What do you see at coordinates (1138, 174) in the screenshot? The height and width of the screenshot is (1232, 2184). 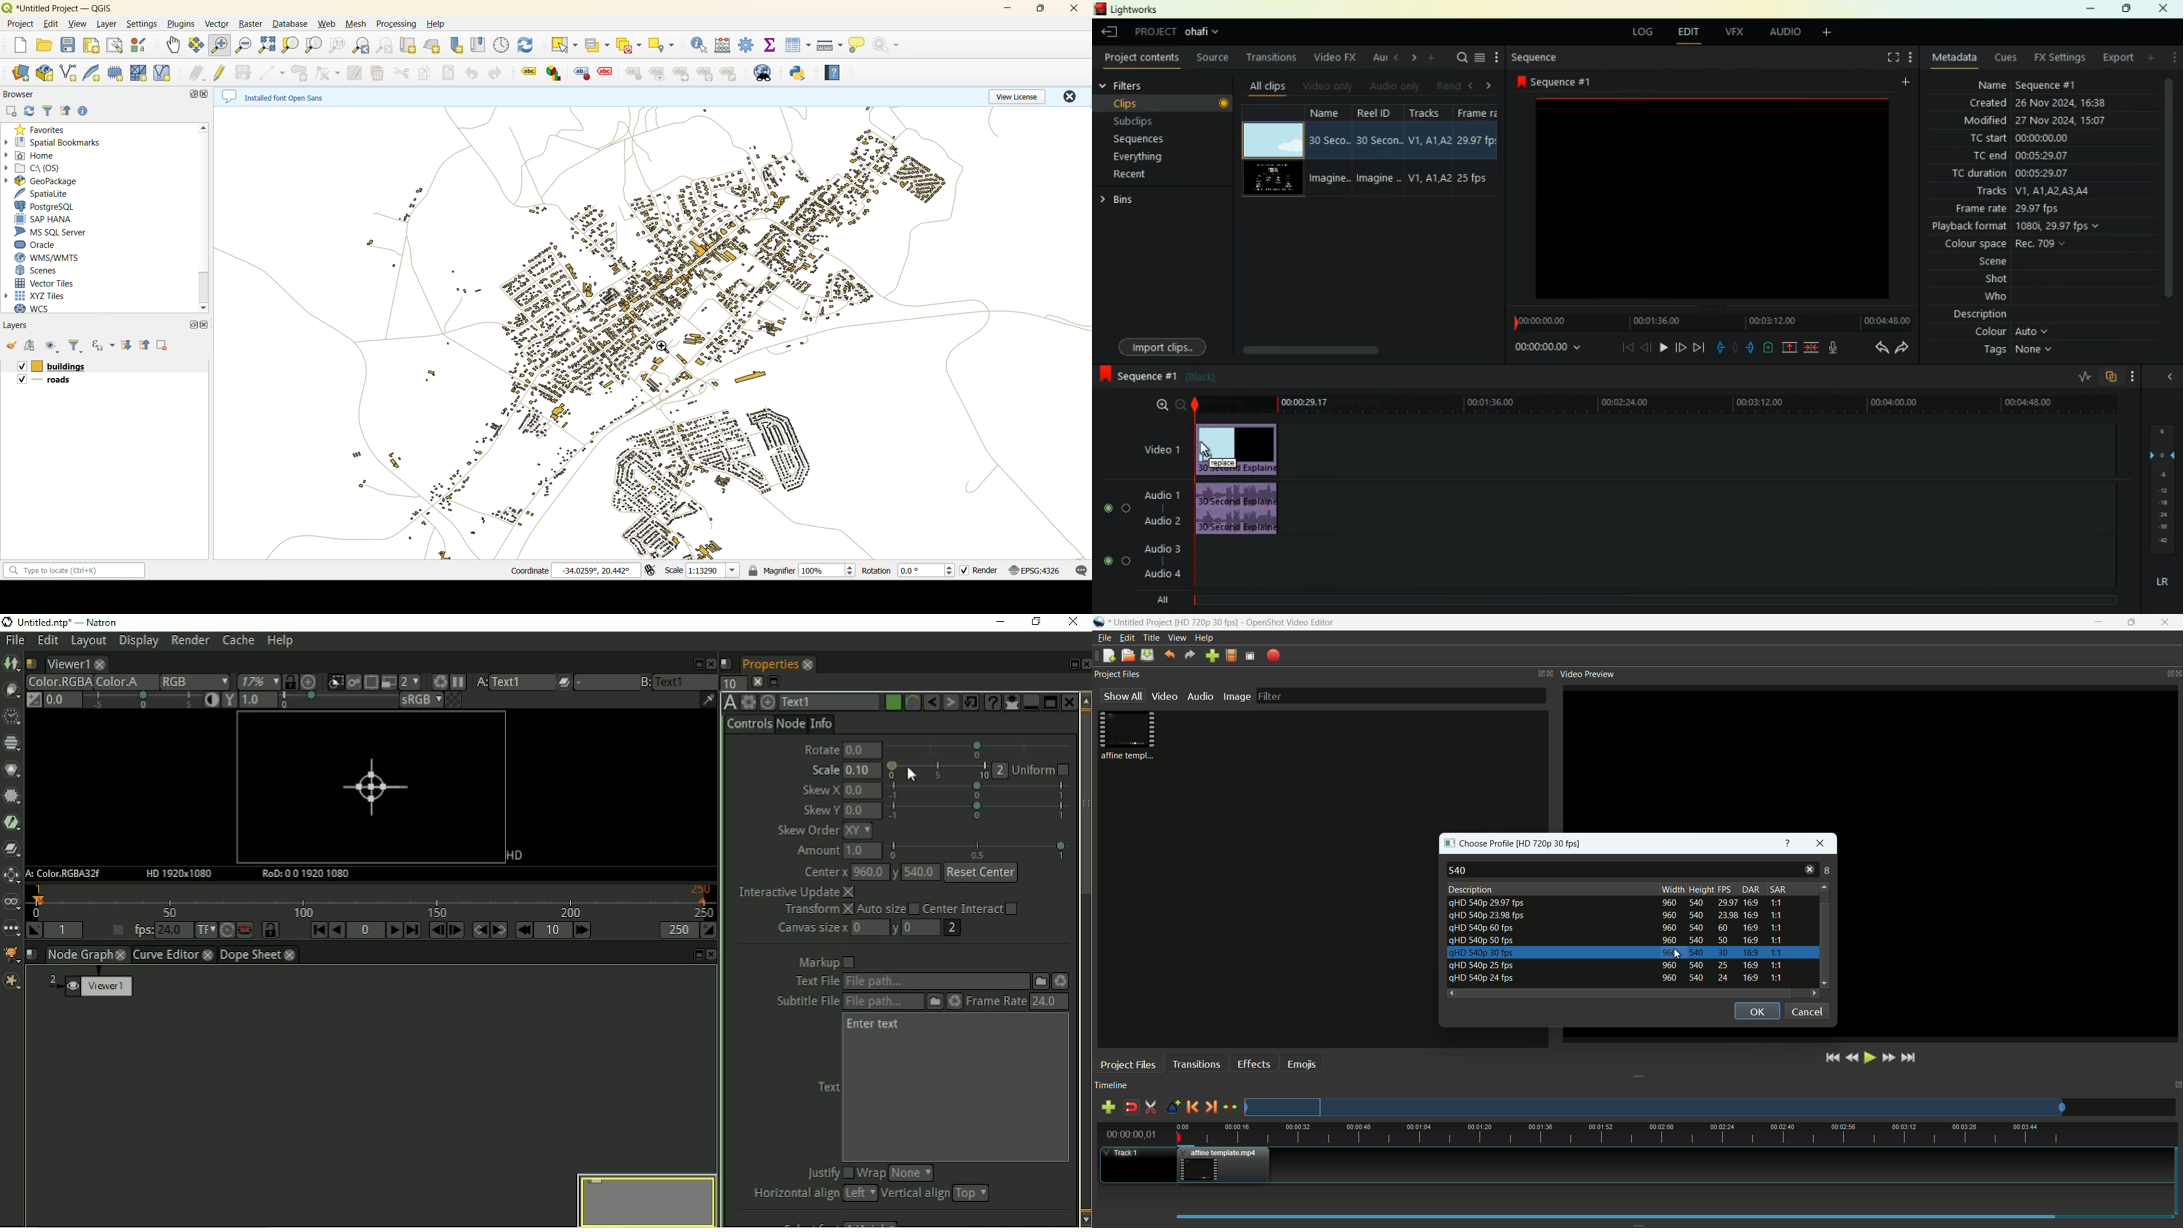 I see `recent` at bounding box center [1138, 174].